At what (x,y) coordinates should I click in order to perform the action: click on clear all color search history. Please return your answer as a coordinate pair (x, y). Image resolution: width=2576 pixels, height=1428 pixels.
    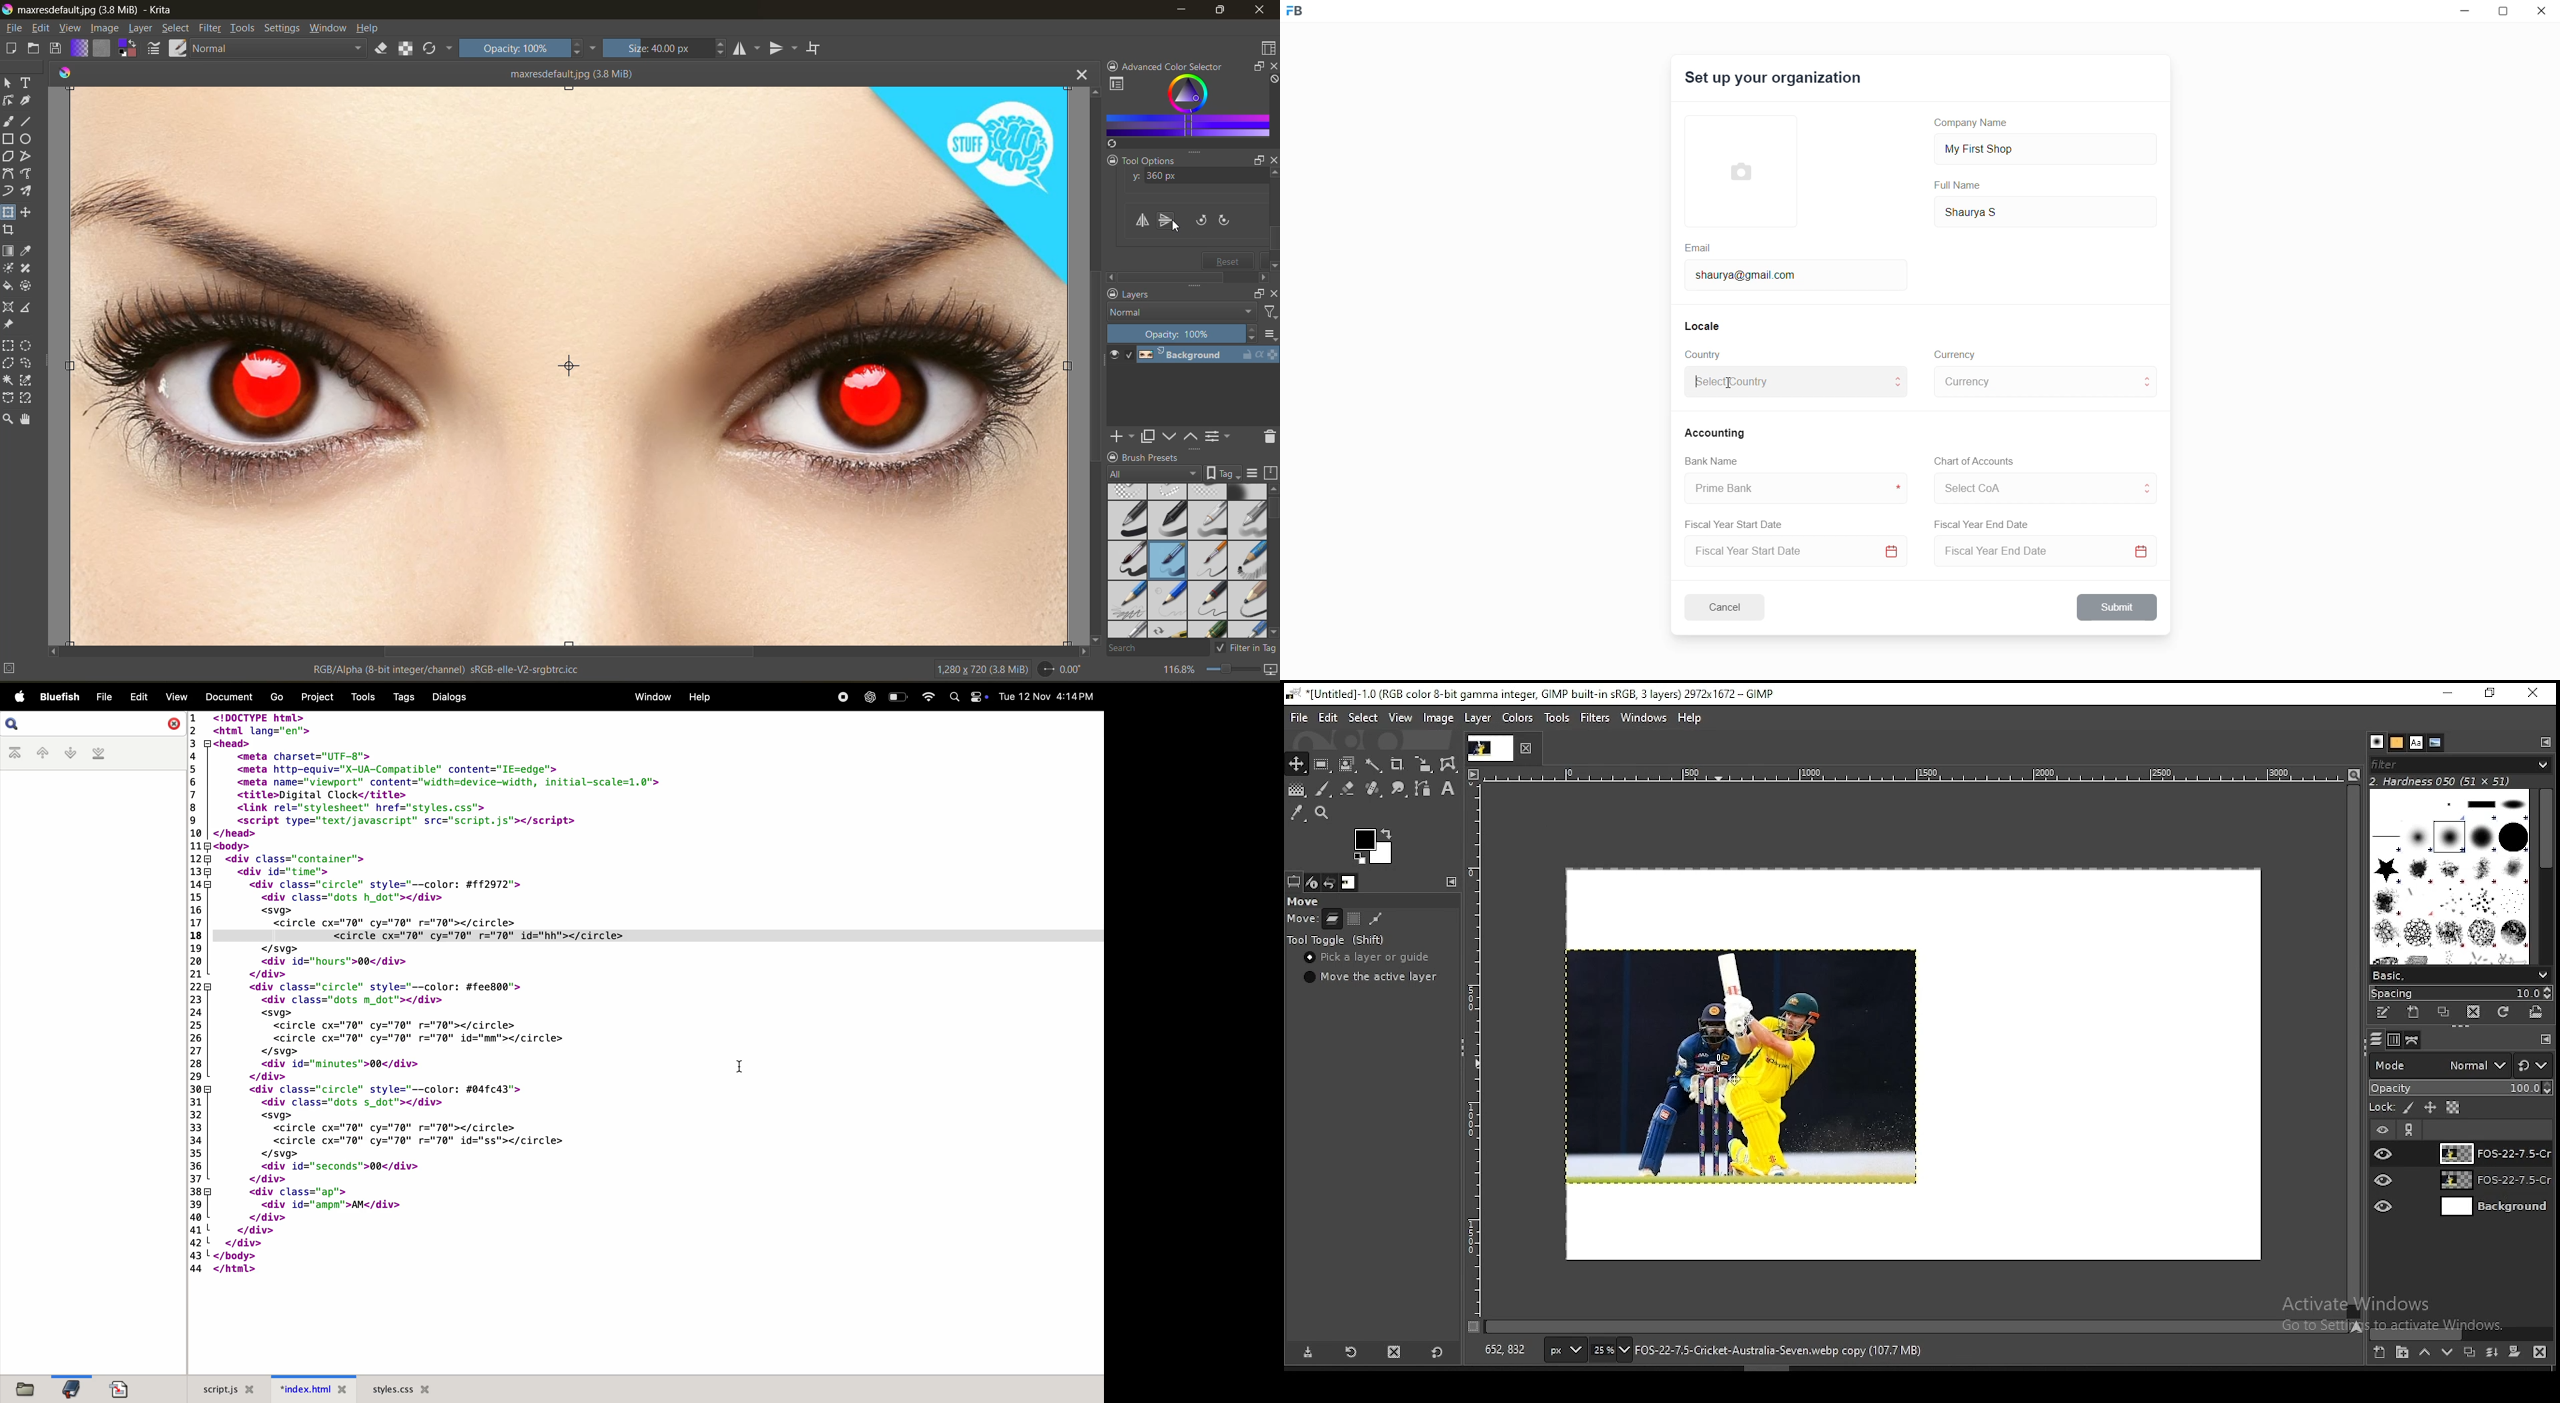
    Looking at the image, I should click on (1272, 79).